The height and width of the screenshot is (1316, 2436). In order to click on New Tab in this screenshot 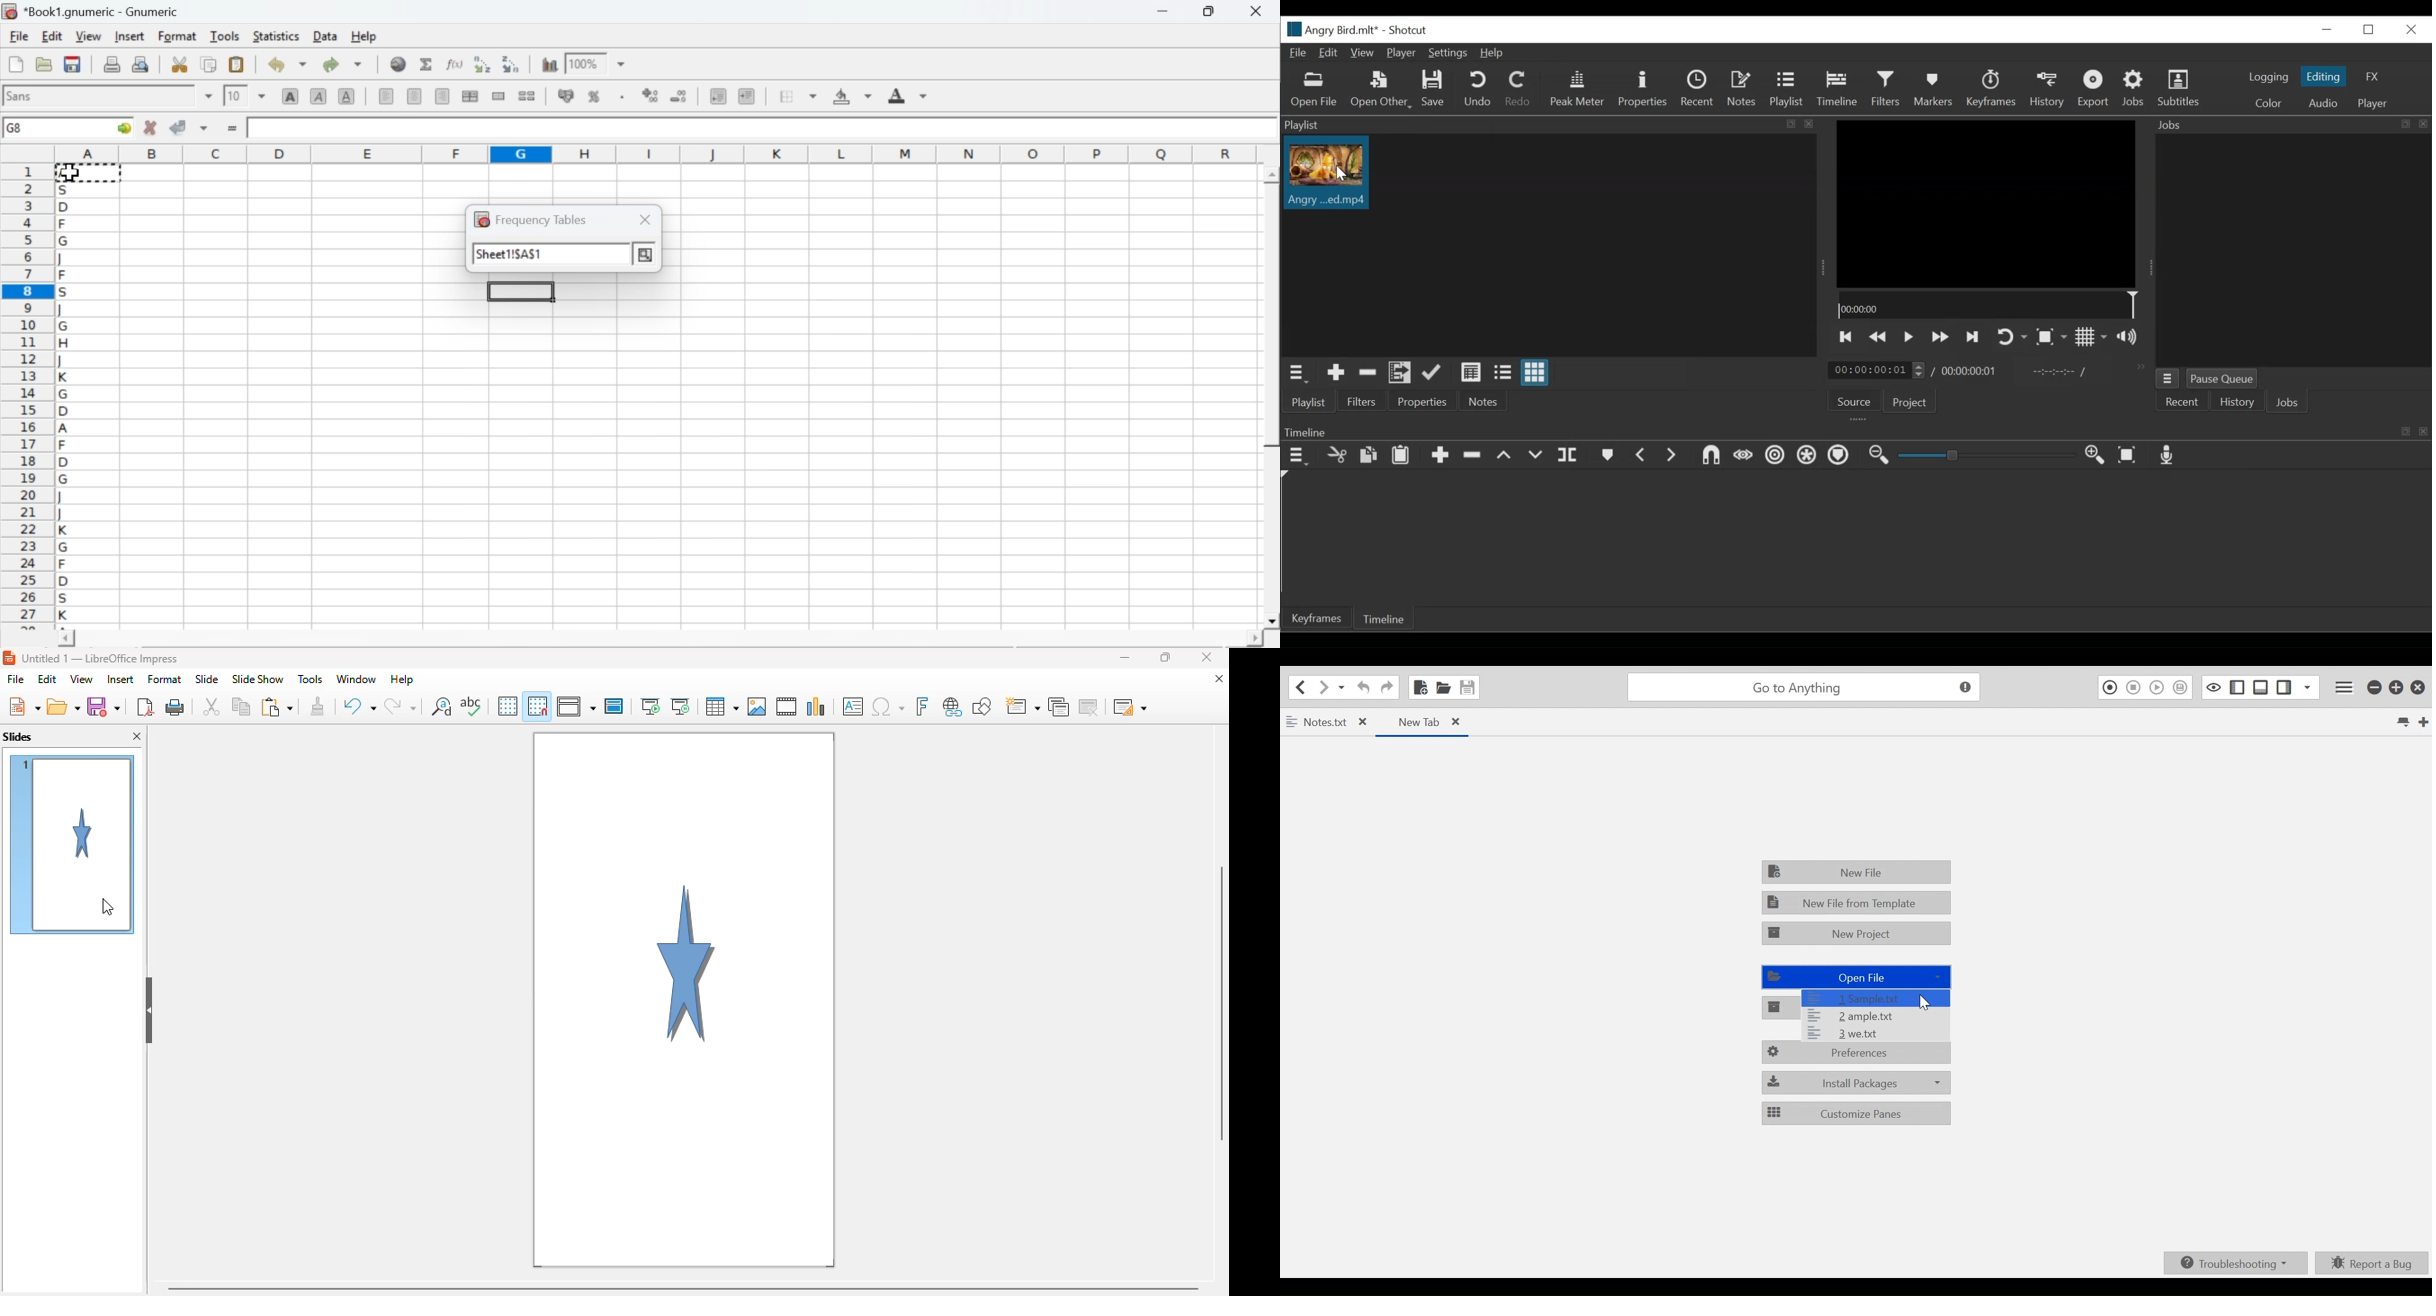, I will do `click(1421, 722)`.